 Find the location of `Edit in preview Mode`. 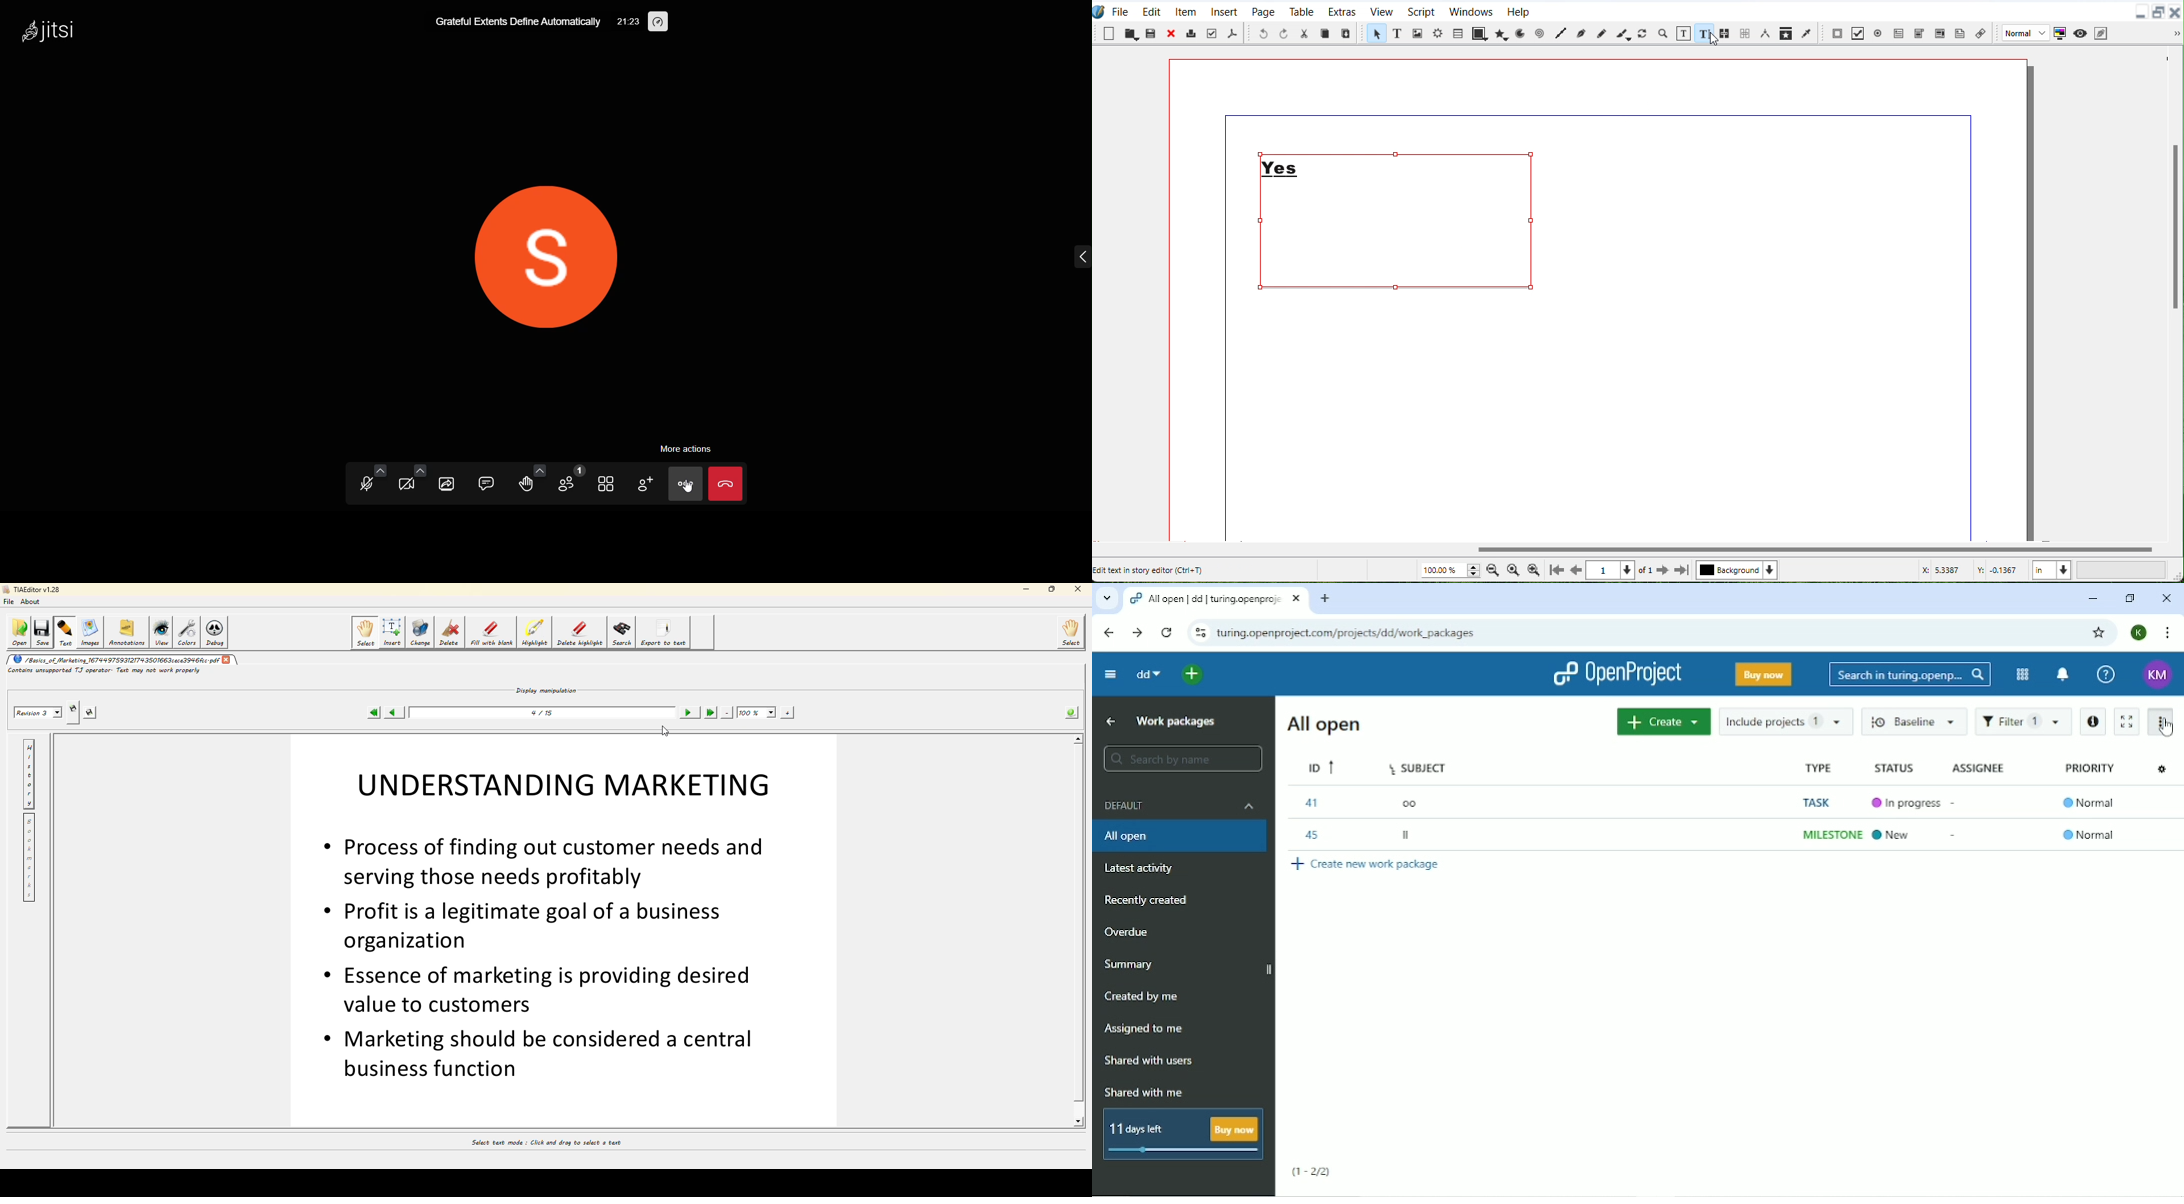

Edit in preview Mode is located at coordinates (2101, 33).